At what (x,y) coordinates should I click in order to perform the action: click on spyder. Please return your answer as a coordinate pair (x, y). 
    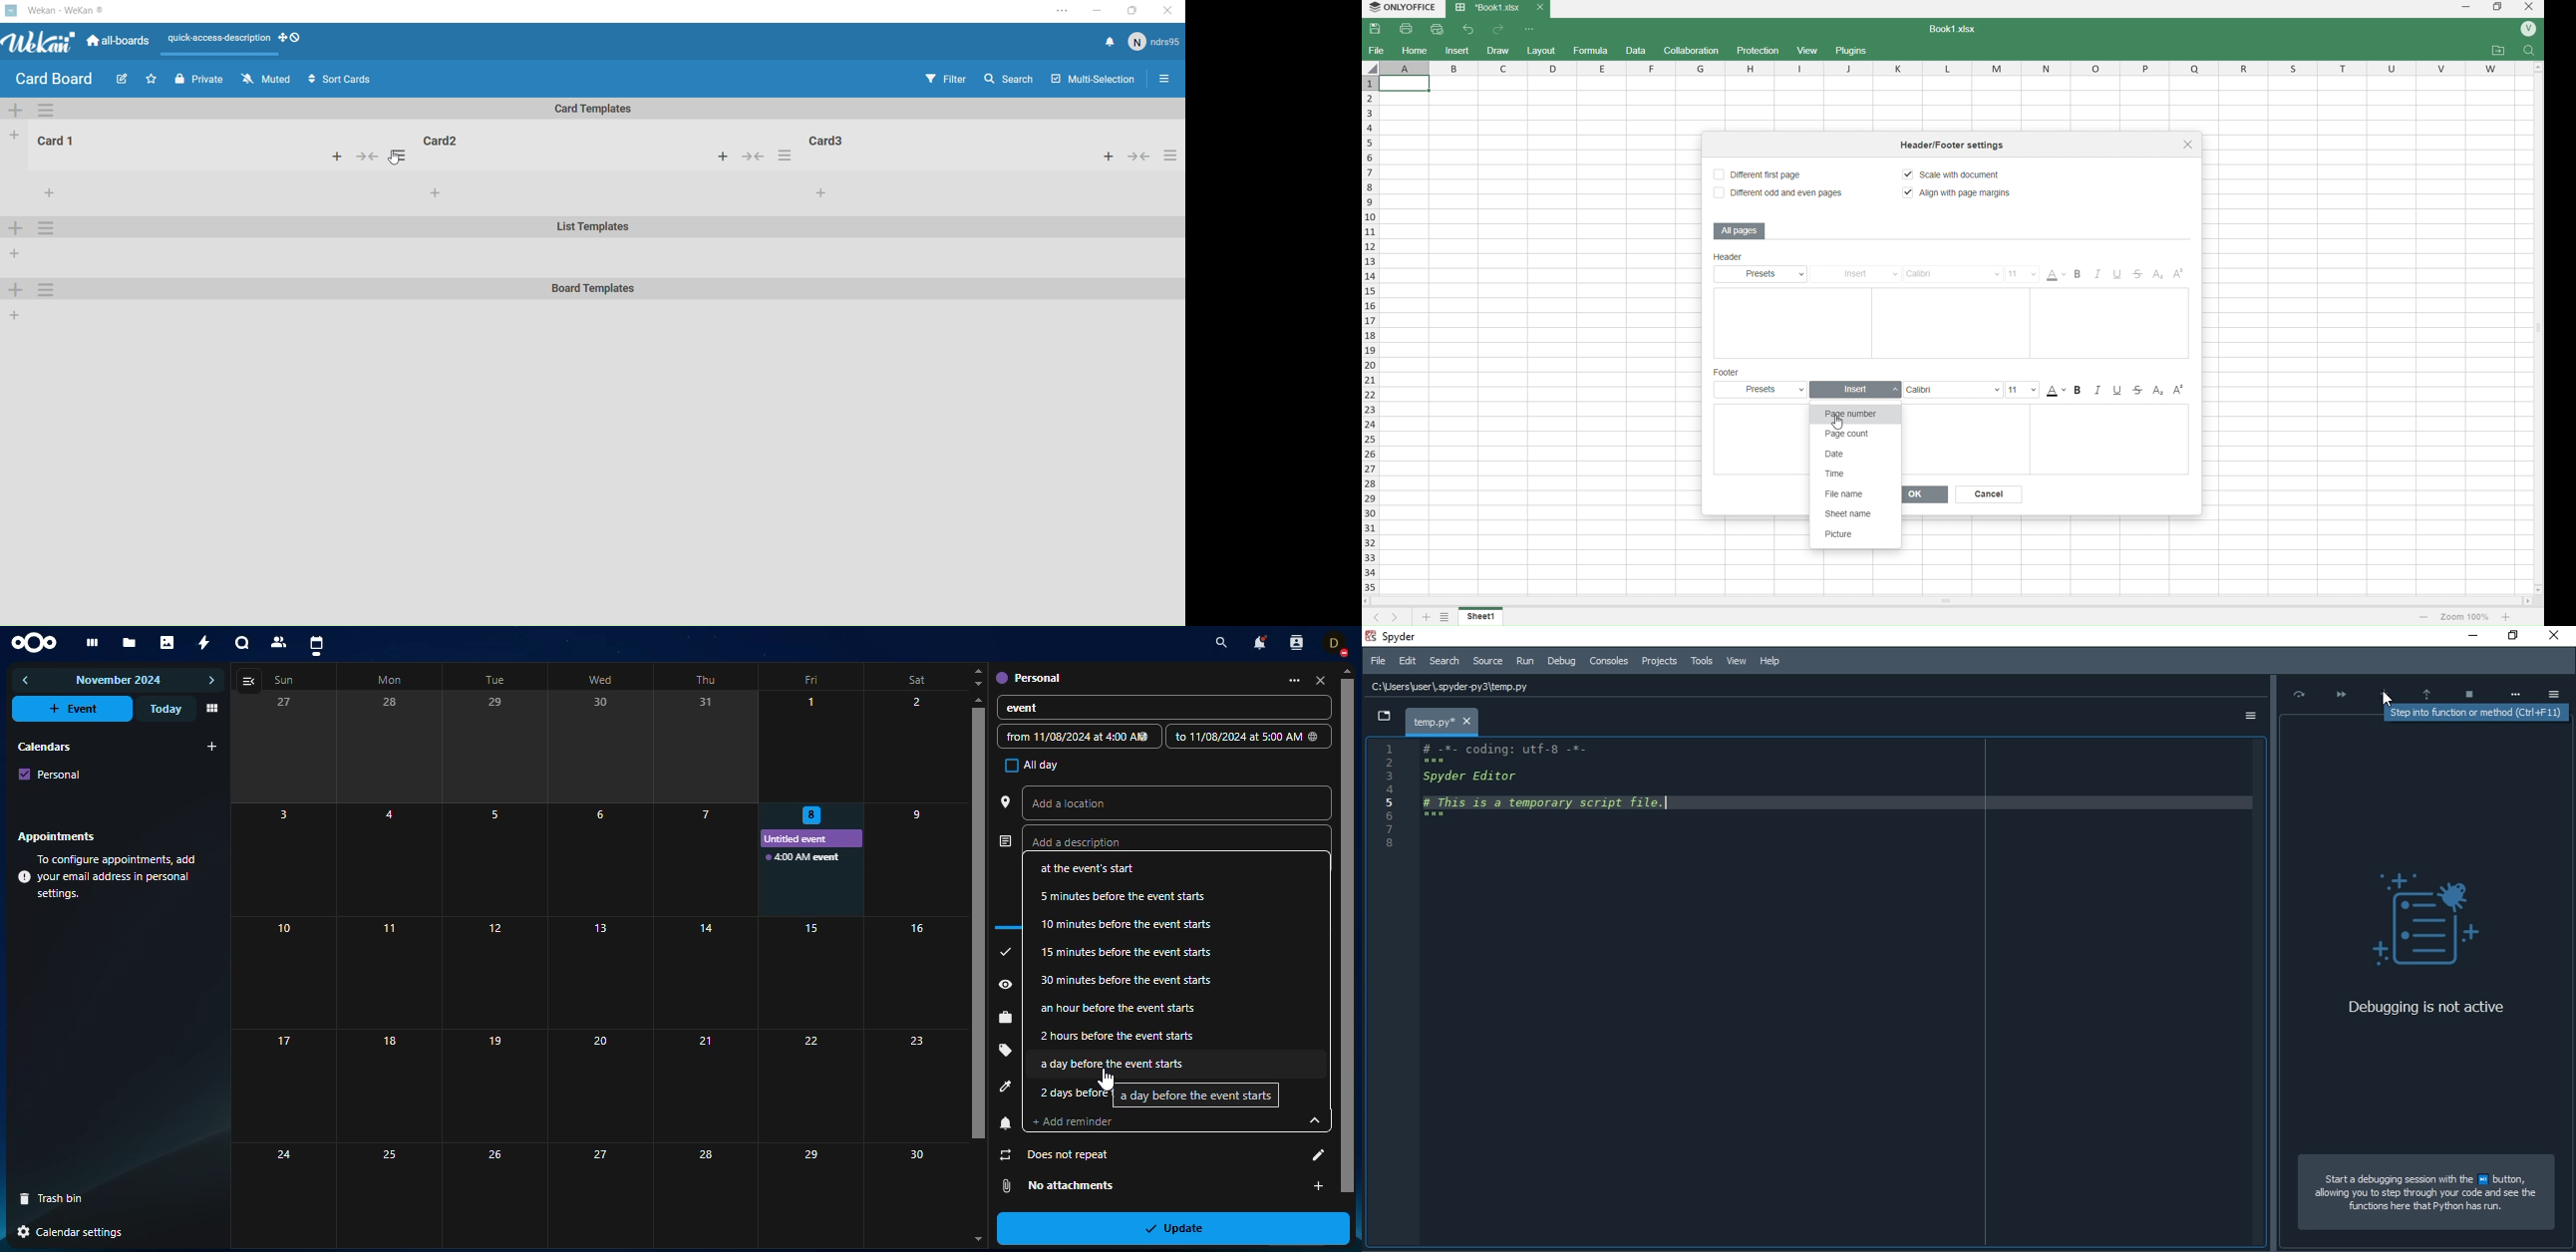
    Looking at the image, I should click on (1409, 635).